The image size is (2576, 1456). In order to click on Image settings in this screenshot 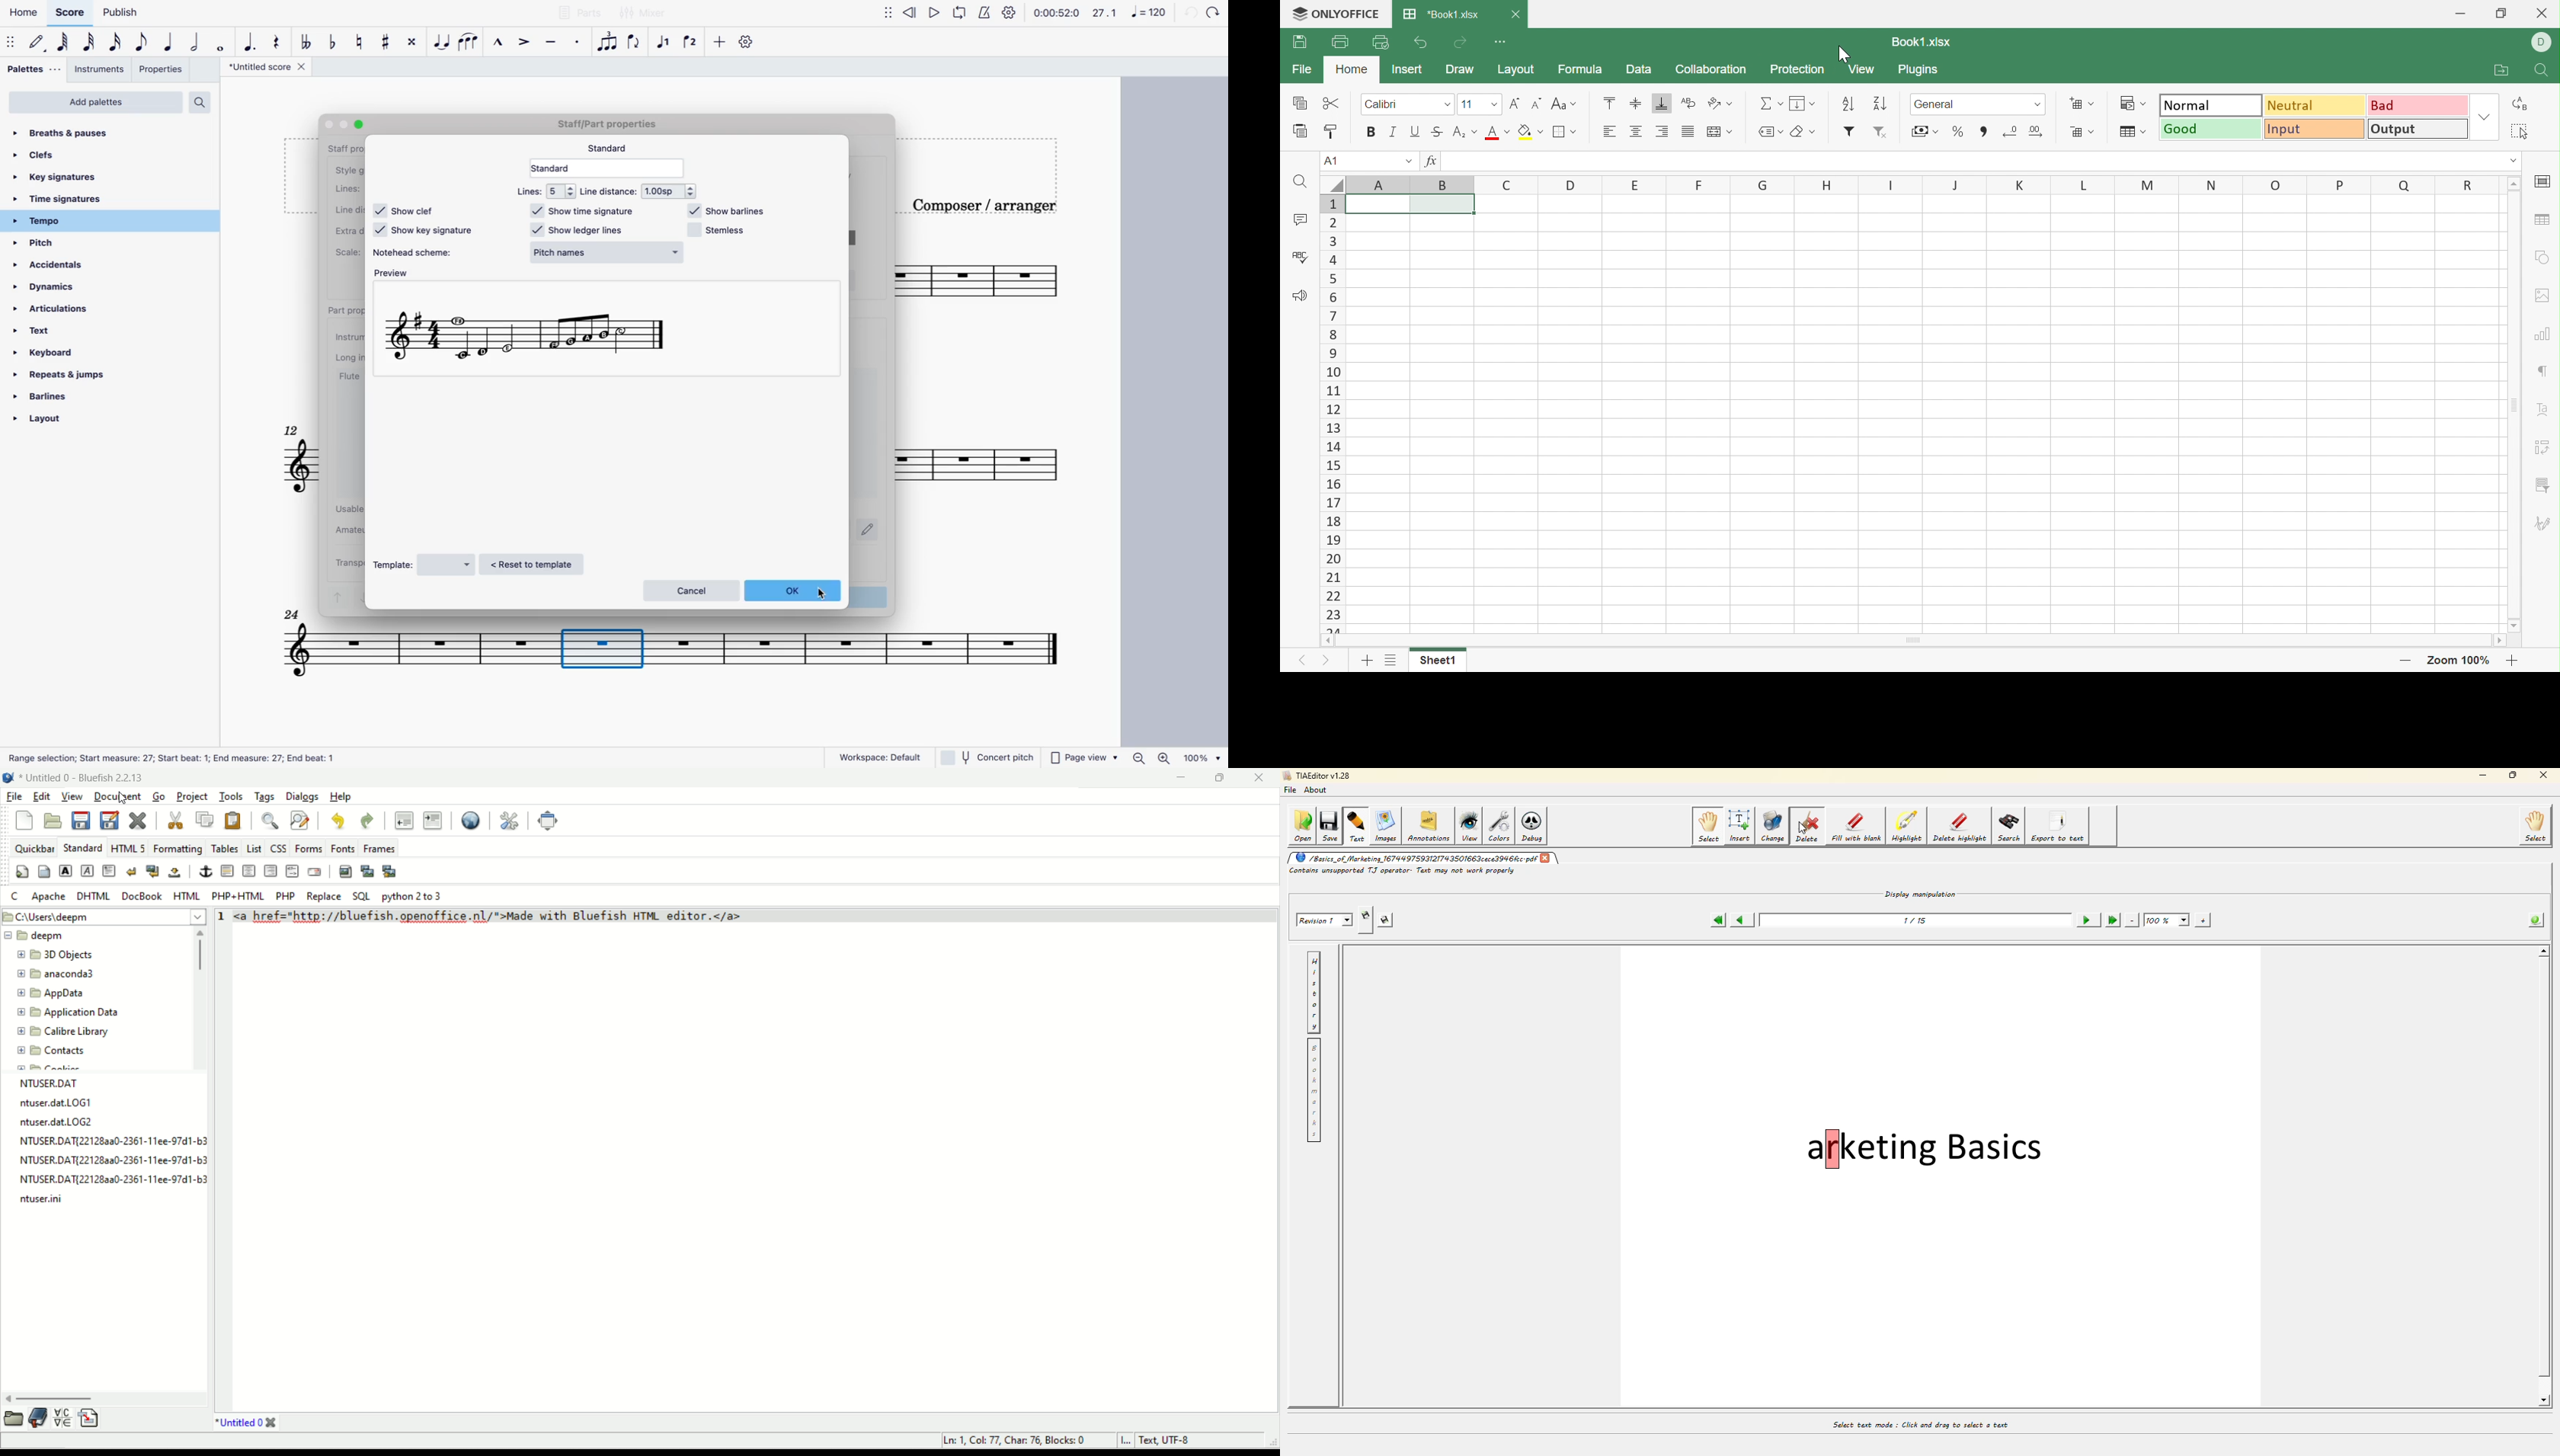, I will do `click(2542, 296)`.